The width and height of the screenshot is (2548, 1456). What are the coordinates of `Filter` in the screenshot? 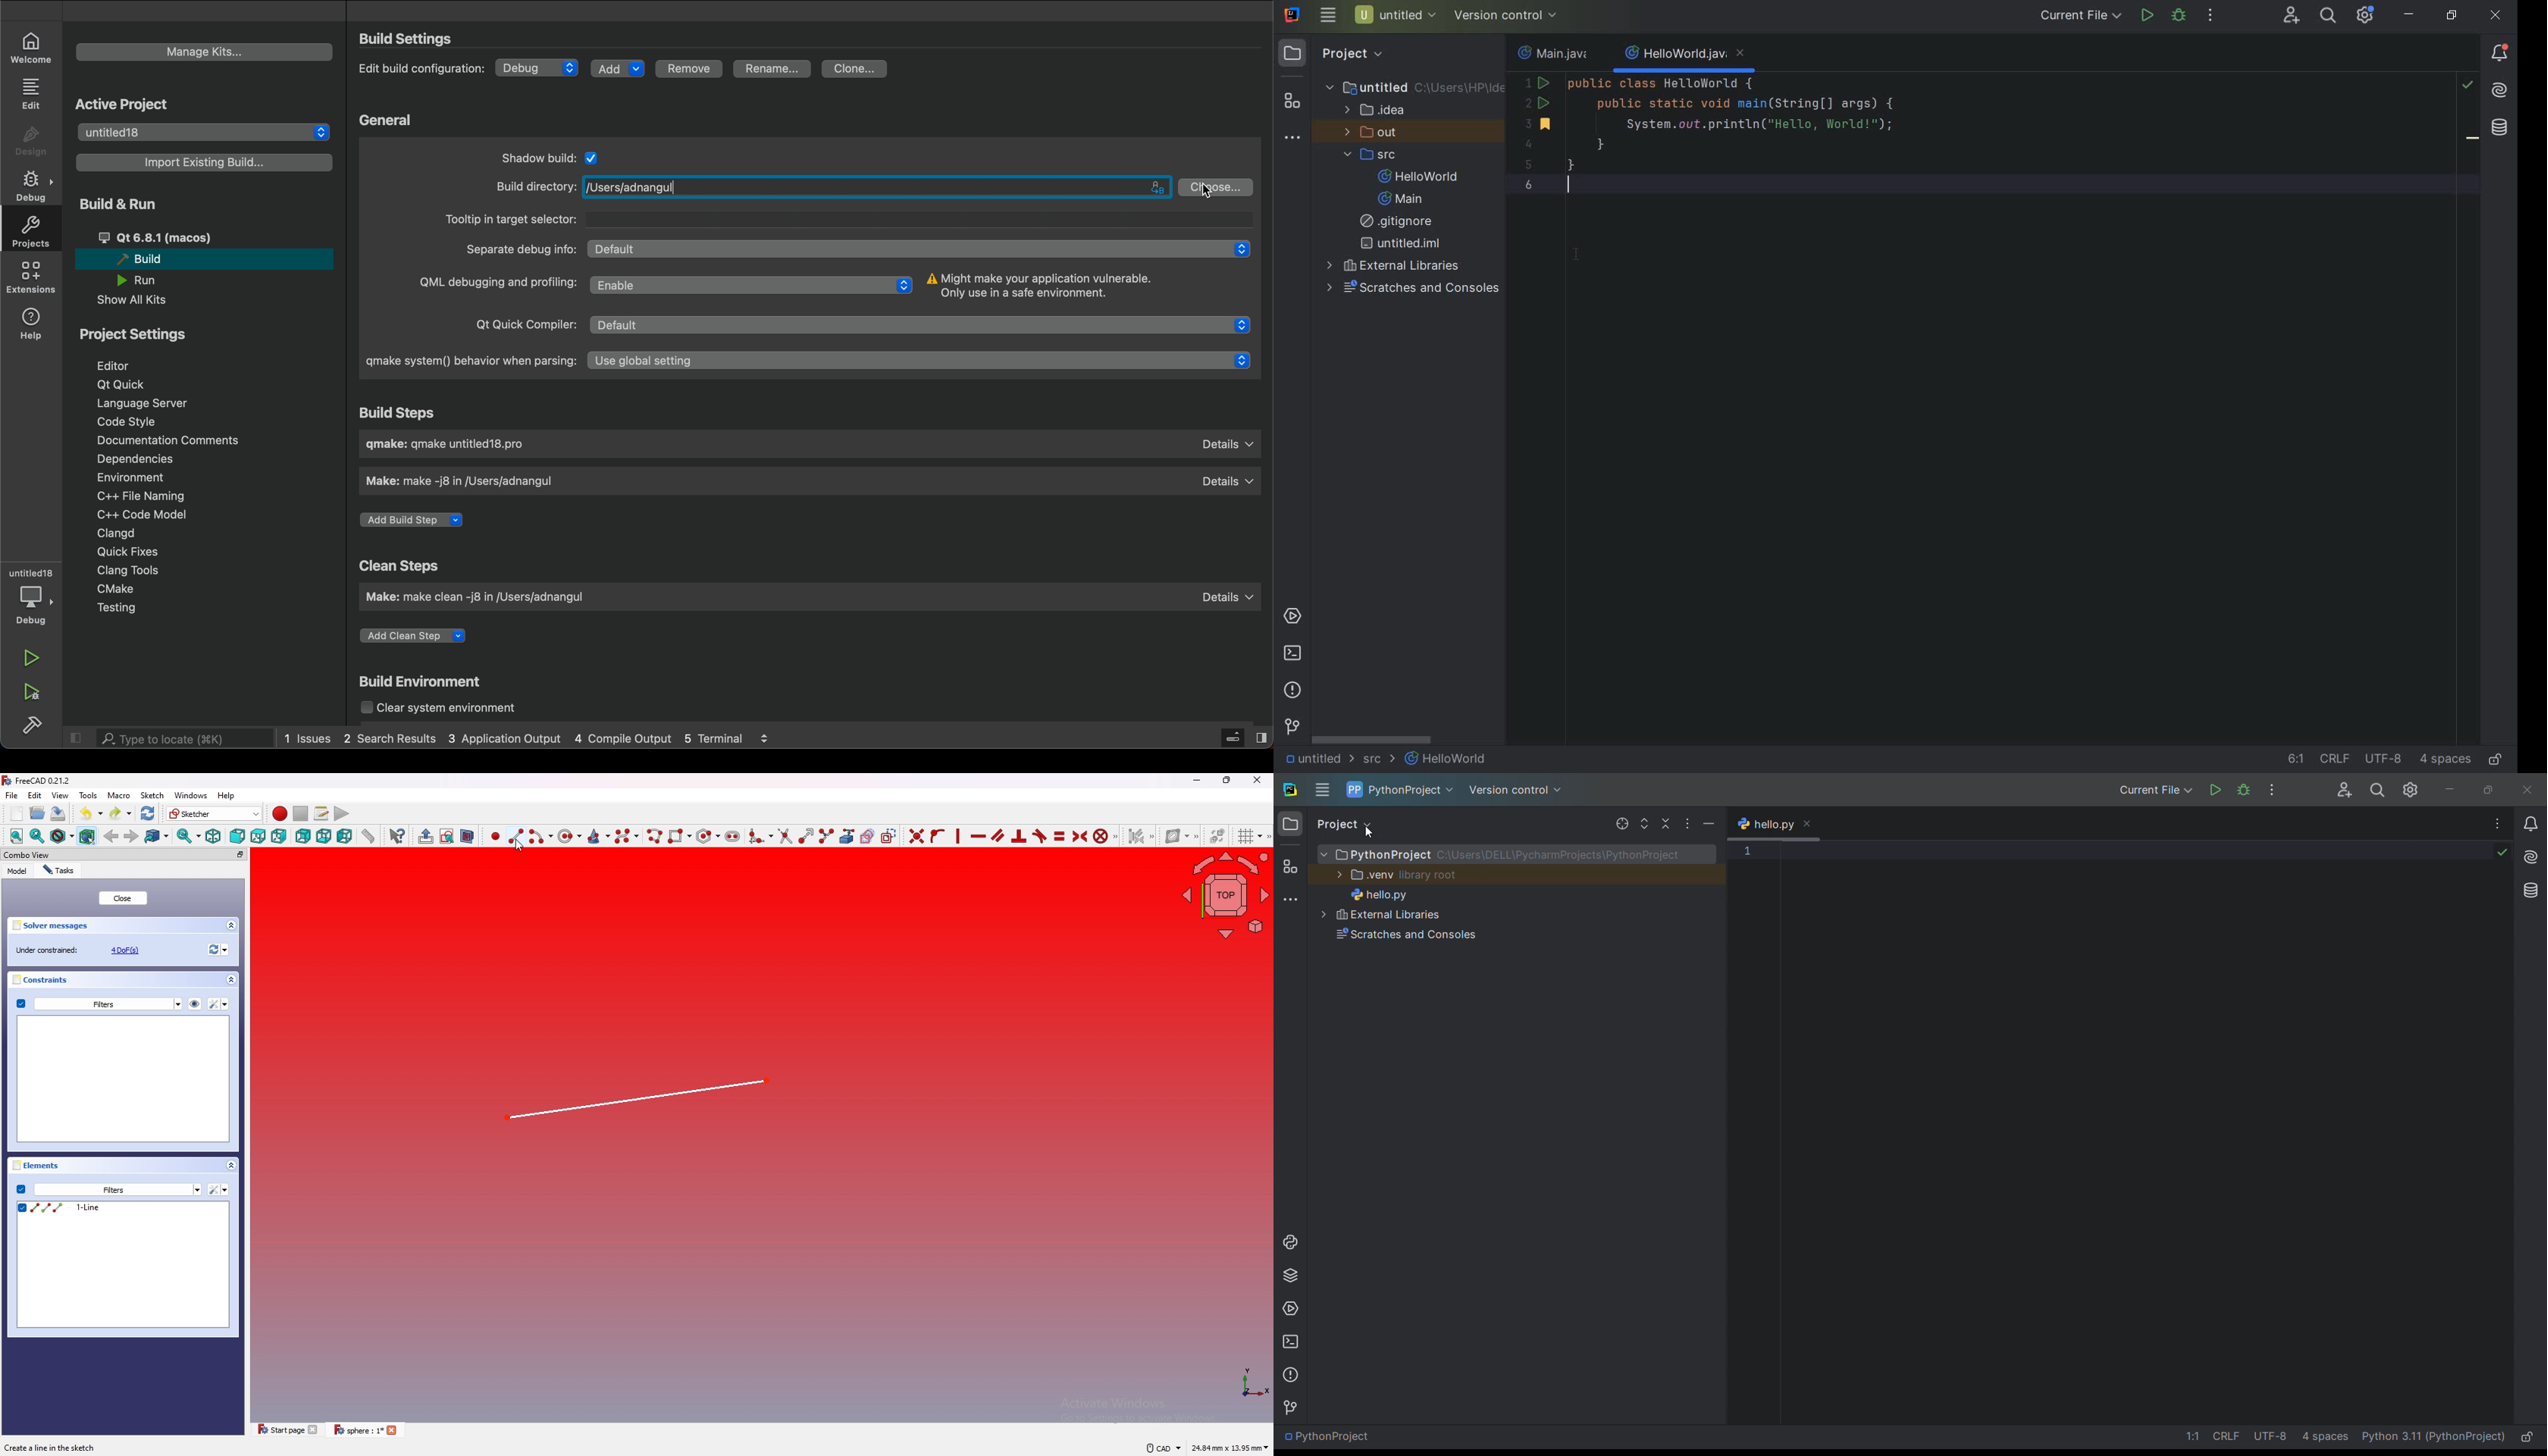 It's located at (219, 1190).